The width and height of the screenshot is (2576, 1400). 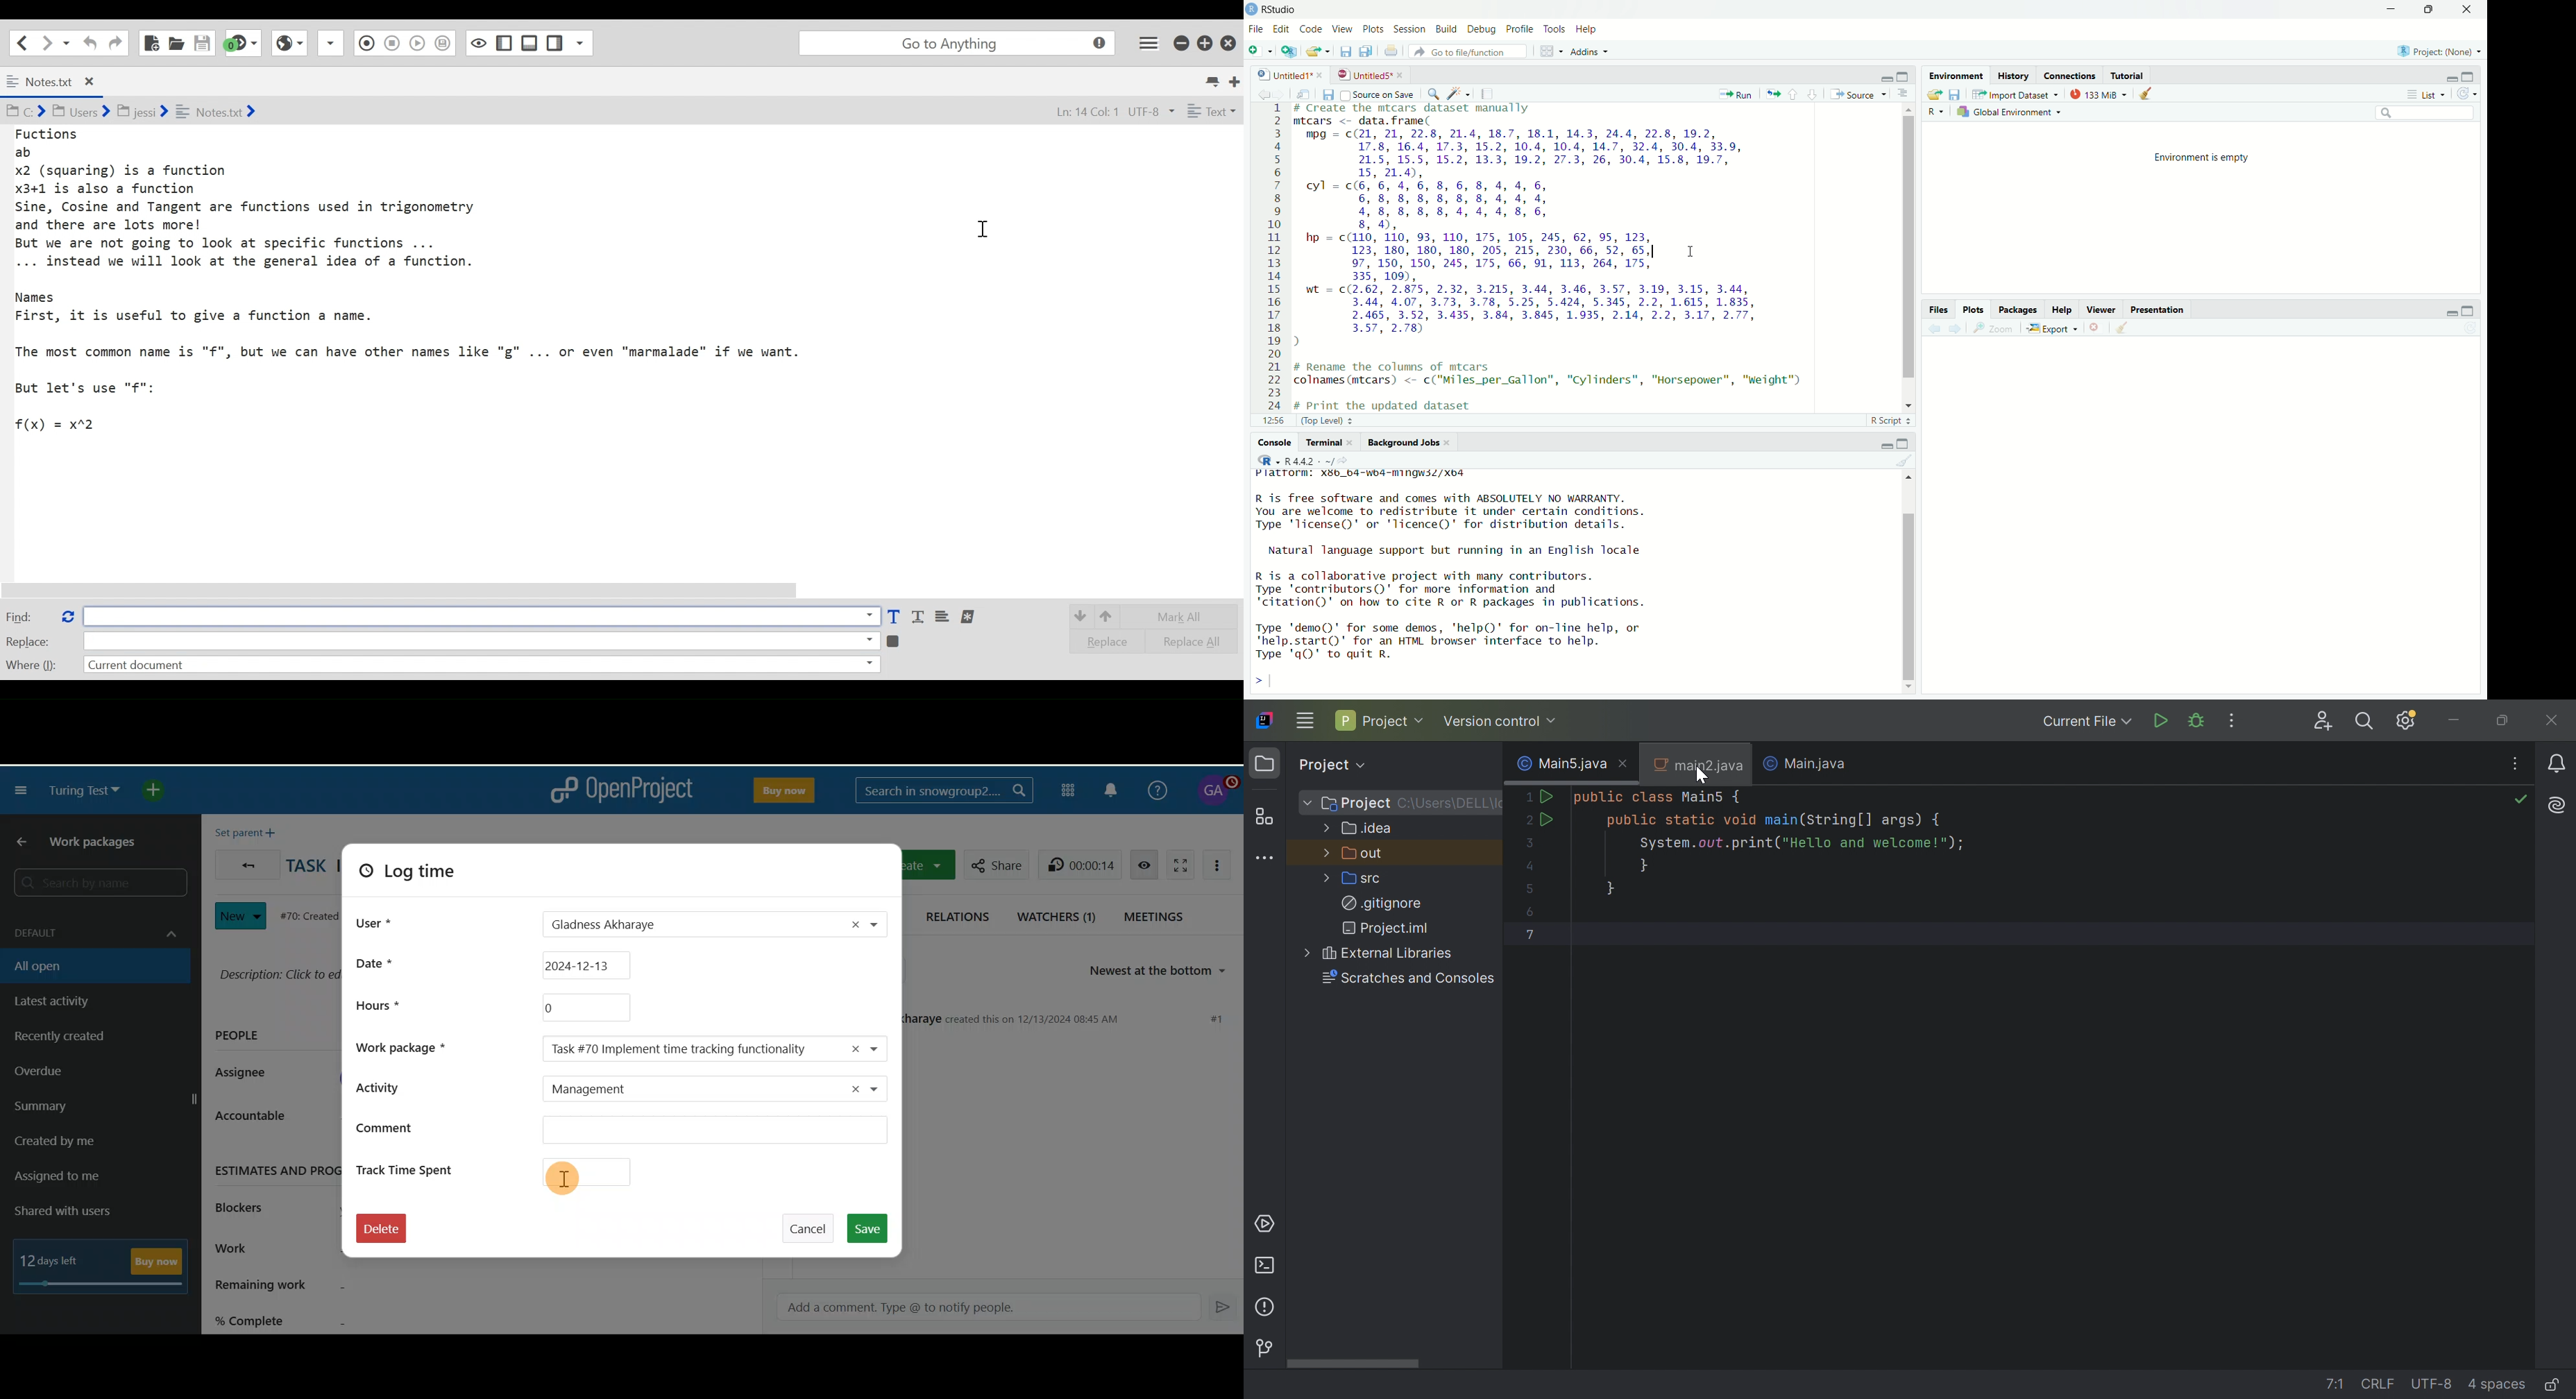 What do you see at coordinates (1689, 251) in the screenshot?
I see `cursor` at bounding box center [1689, 251].